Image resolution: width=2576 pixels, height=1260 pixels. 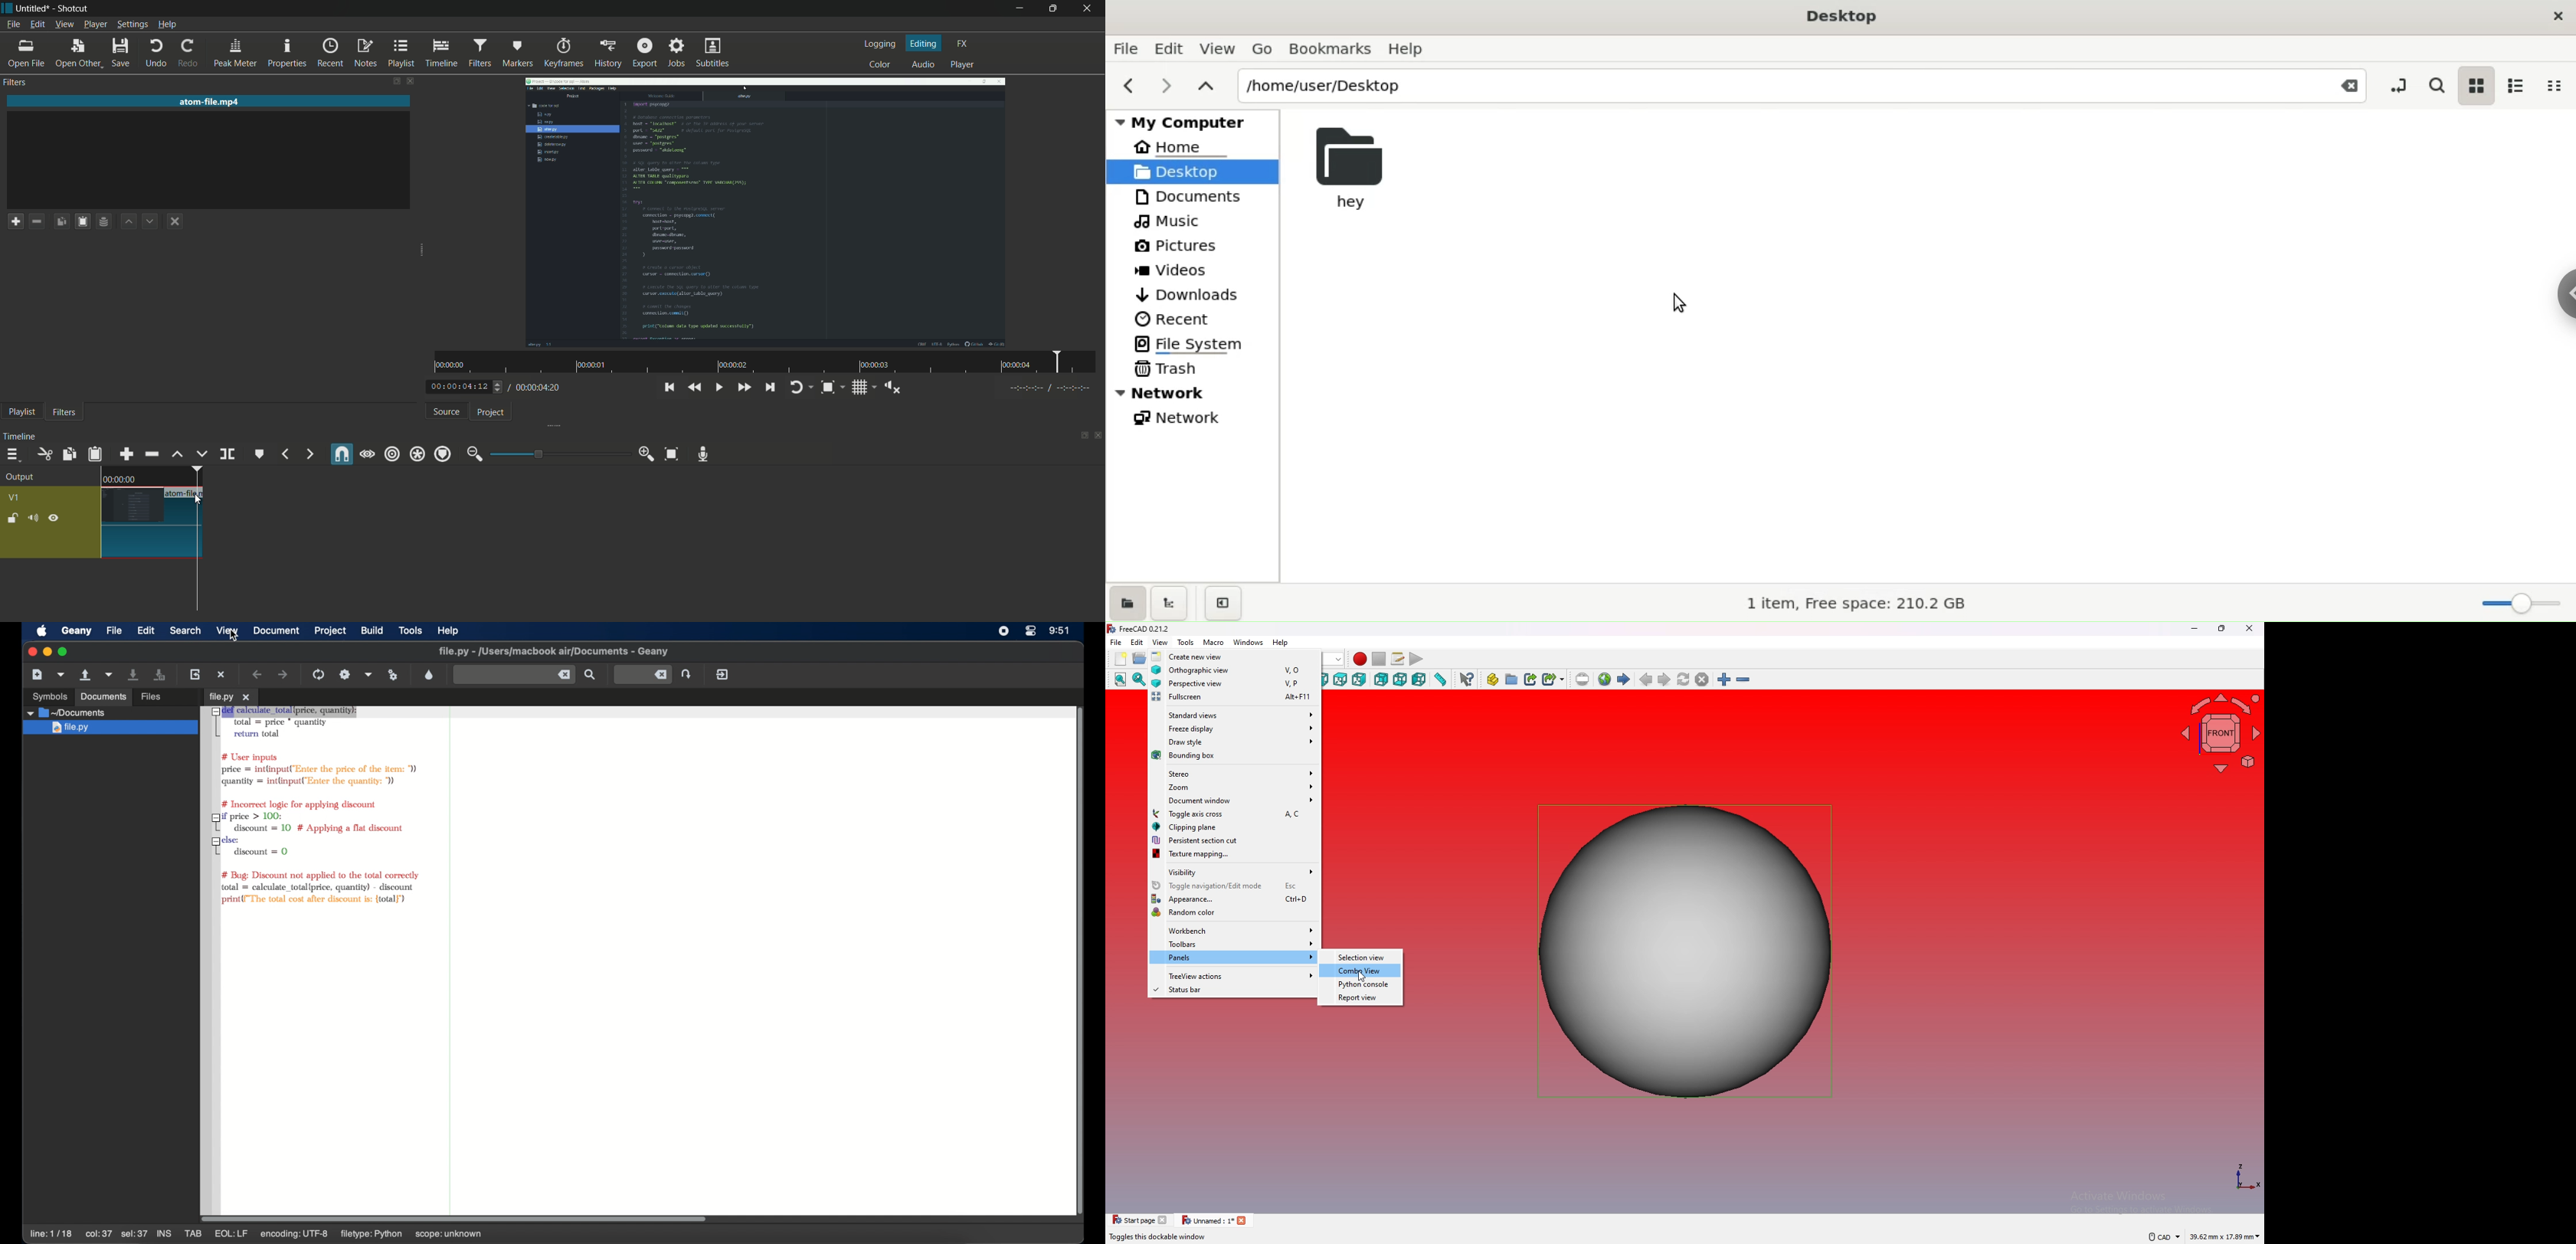 What do you see at coordinates (476, 455) in the screenshot?
I see `zoom out` at bounding box center [476, 455].